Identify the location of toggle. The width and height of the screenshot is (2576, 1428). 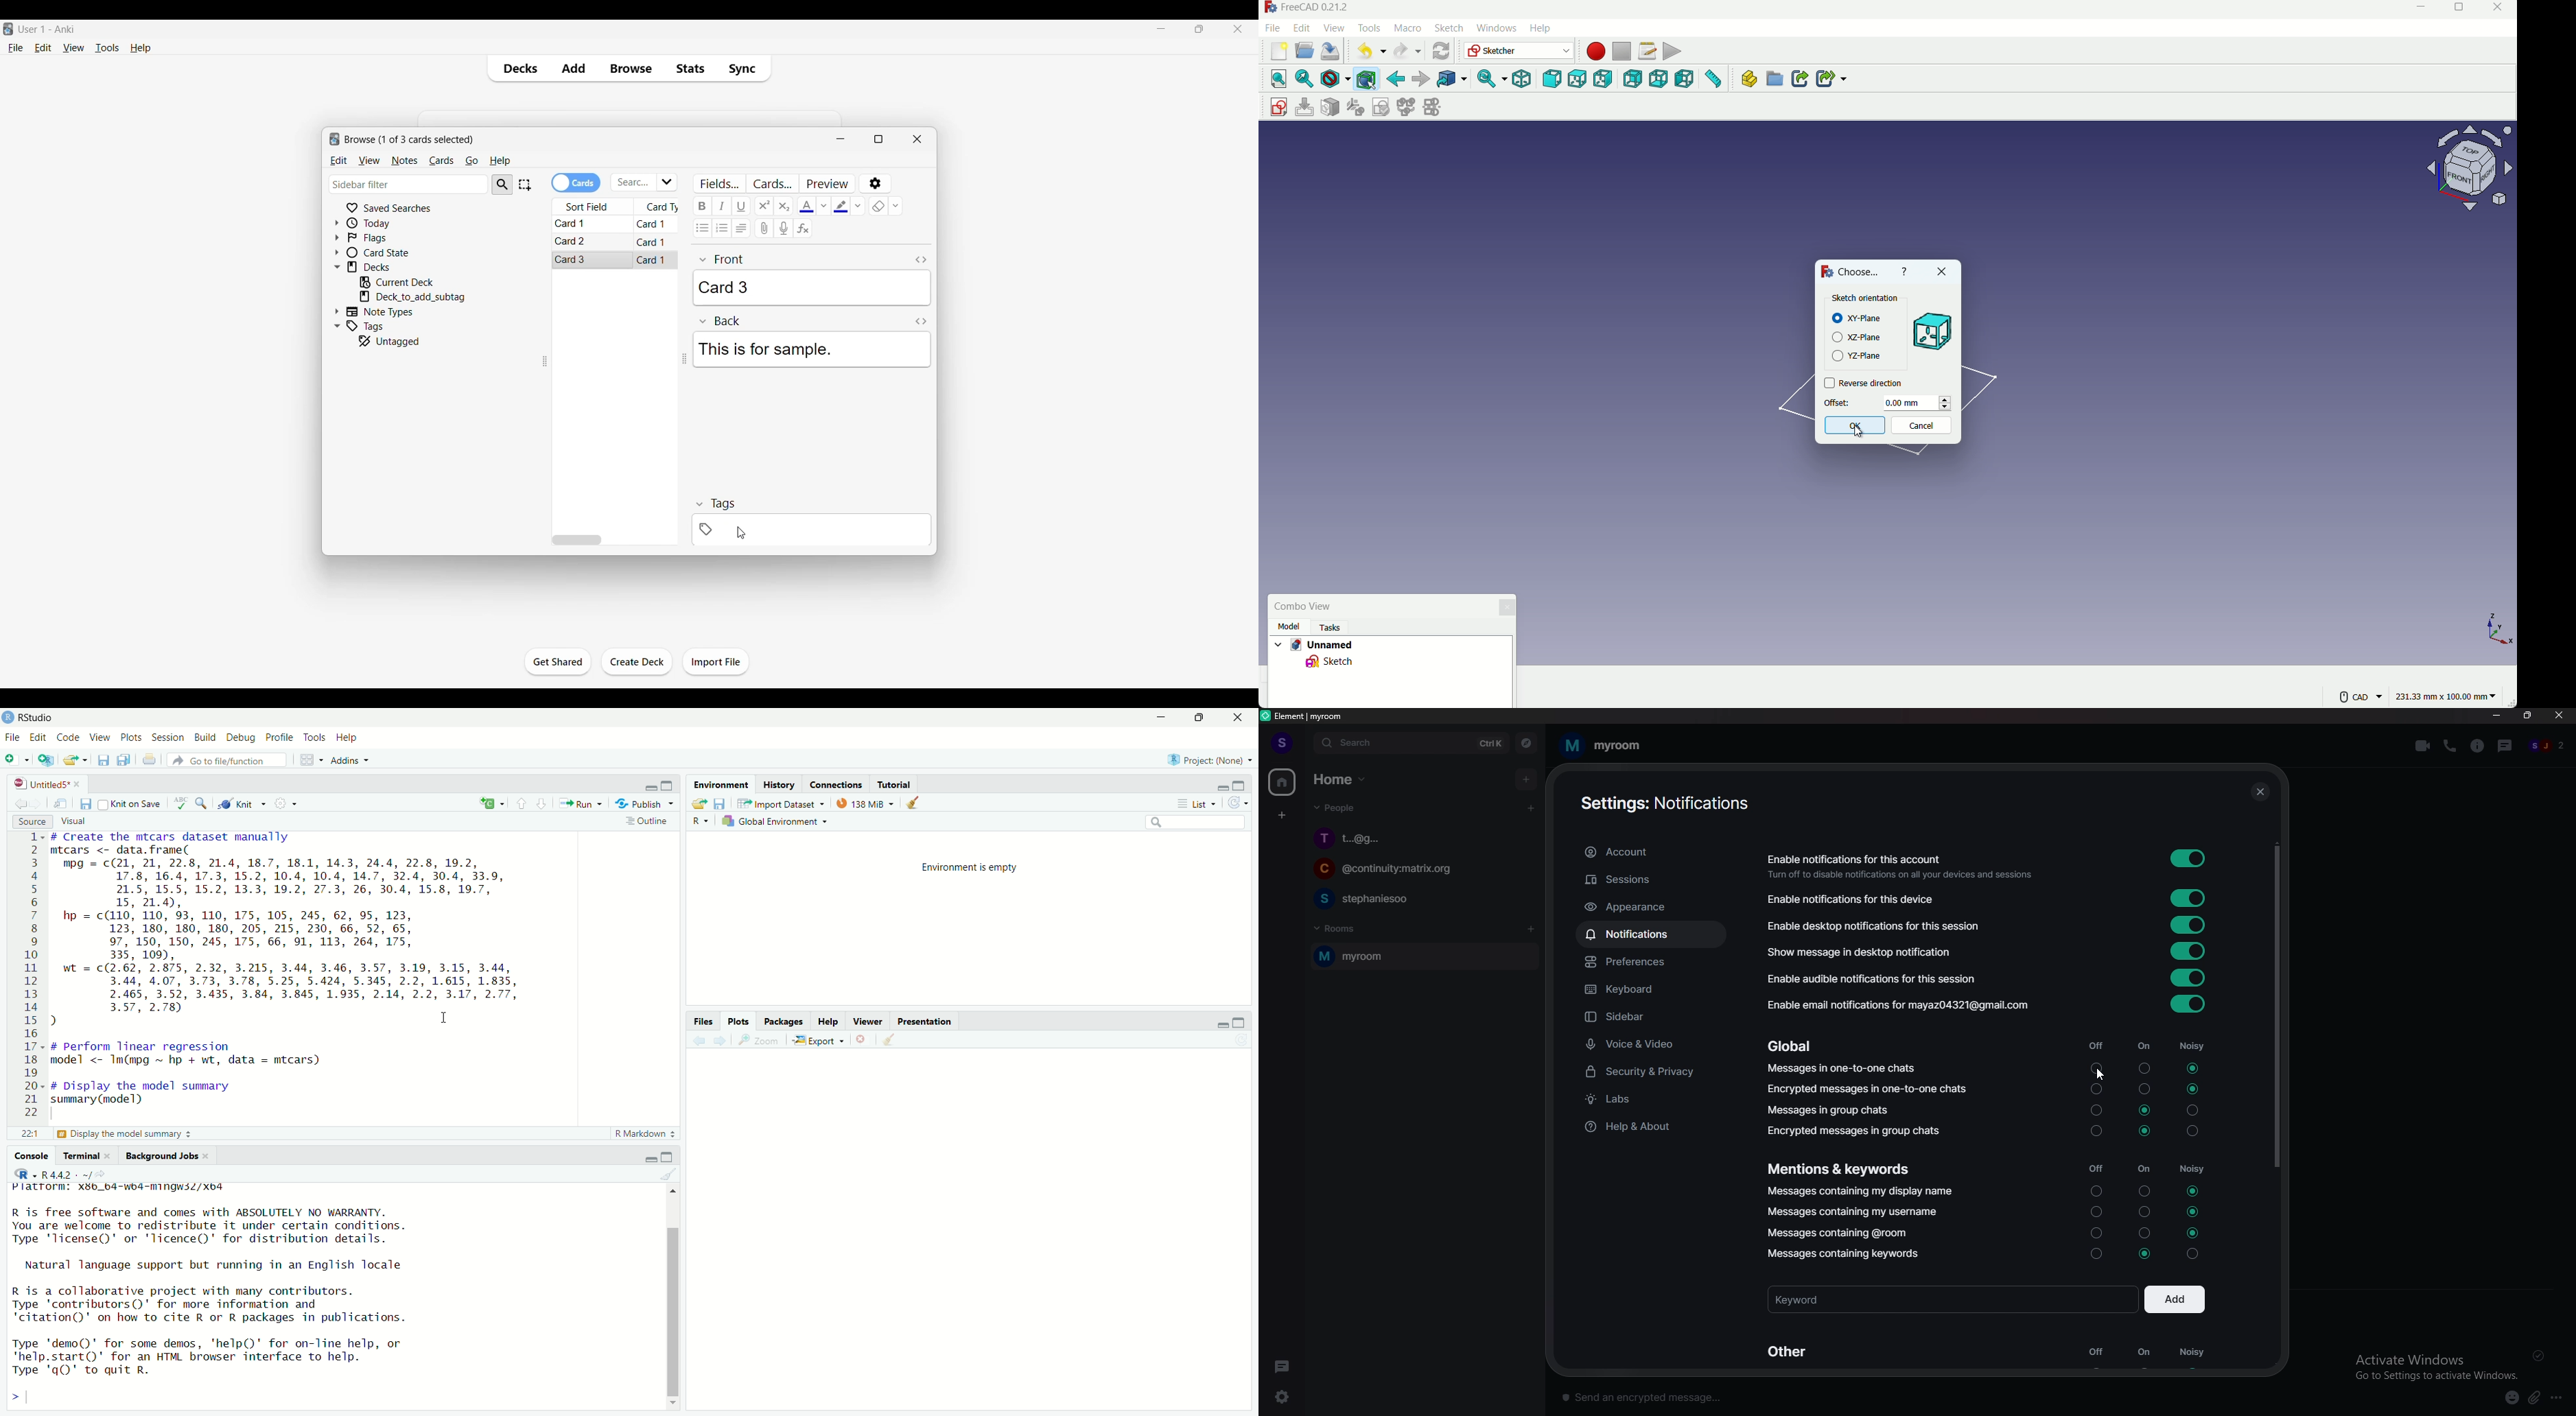
(2190, 1004).